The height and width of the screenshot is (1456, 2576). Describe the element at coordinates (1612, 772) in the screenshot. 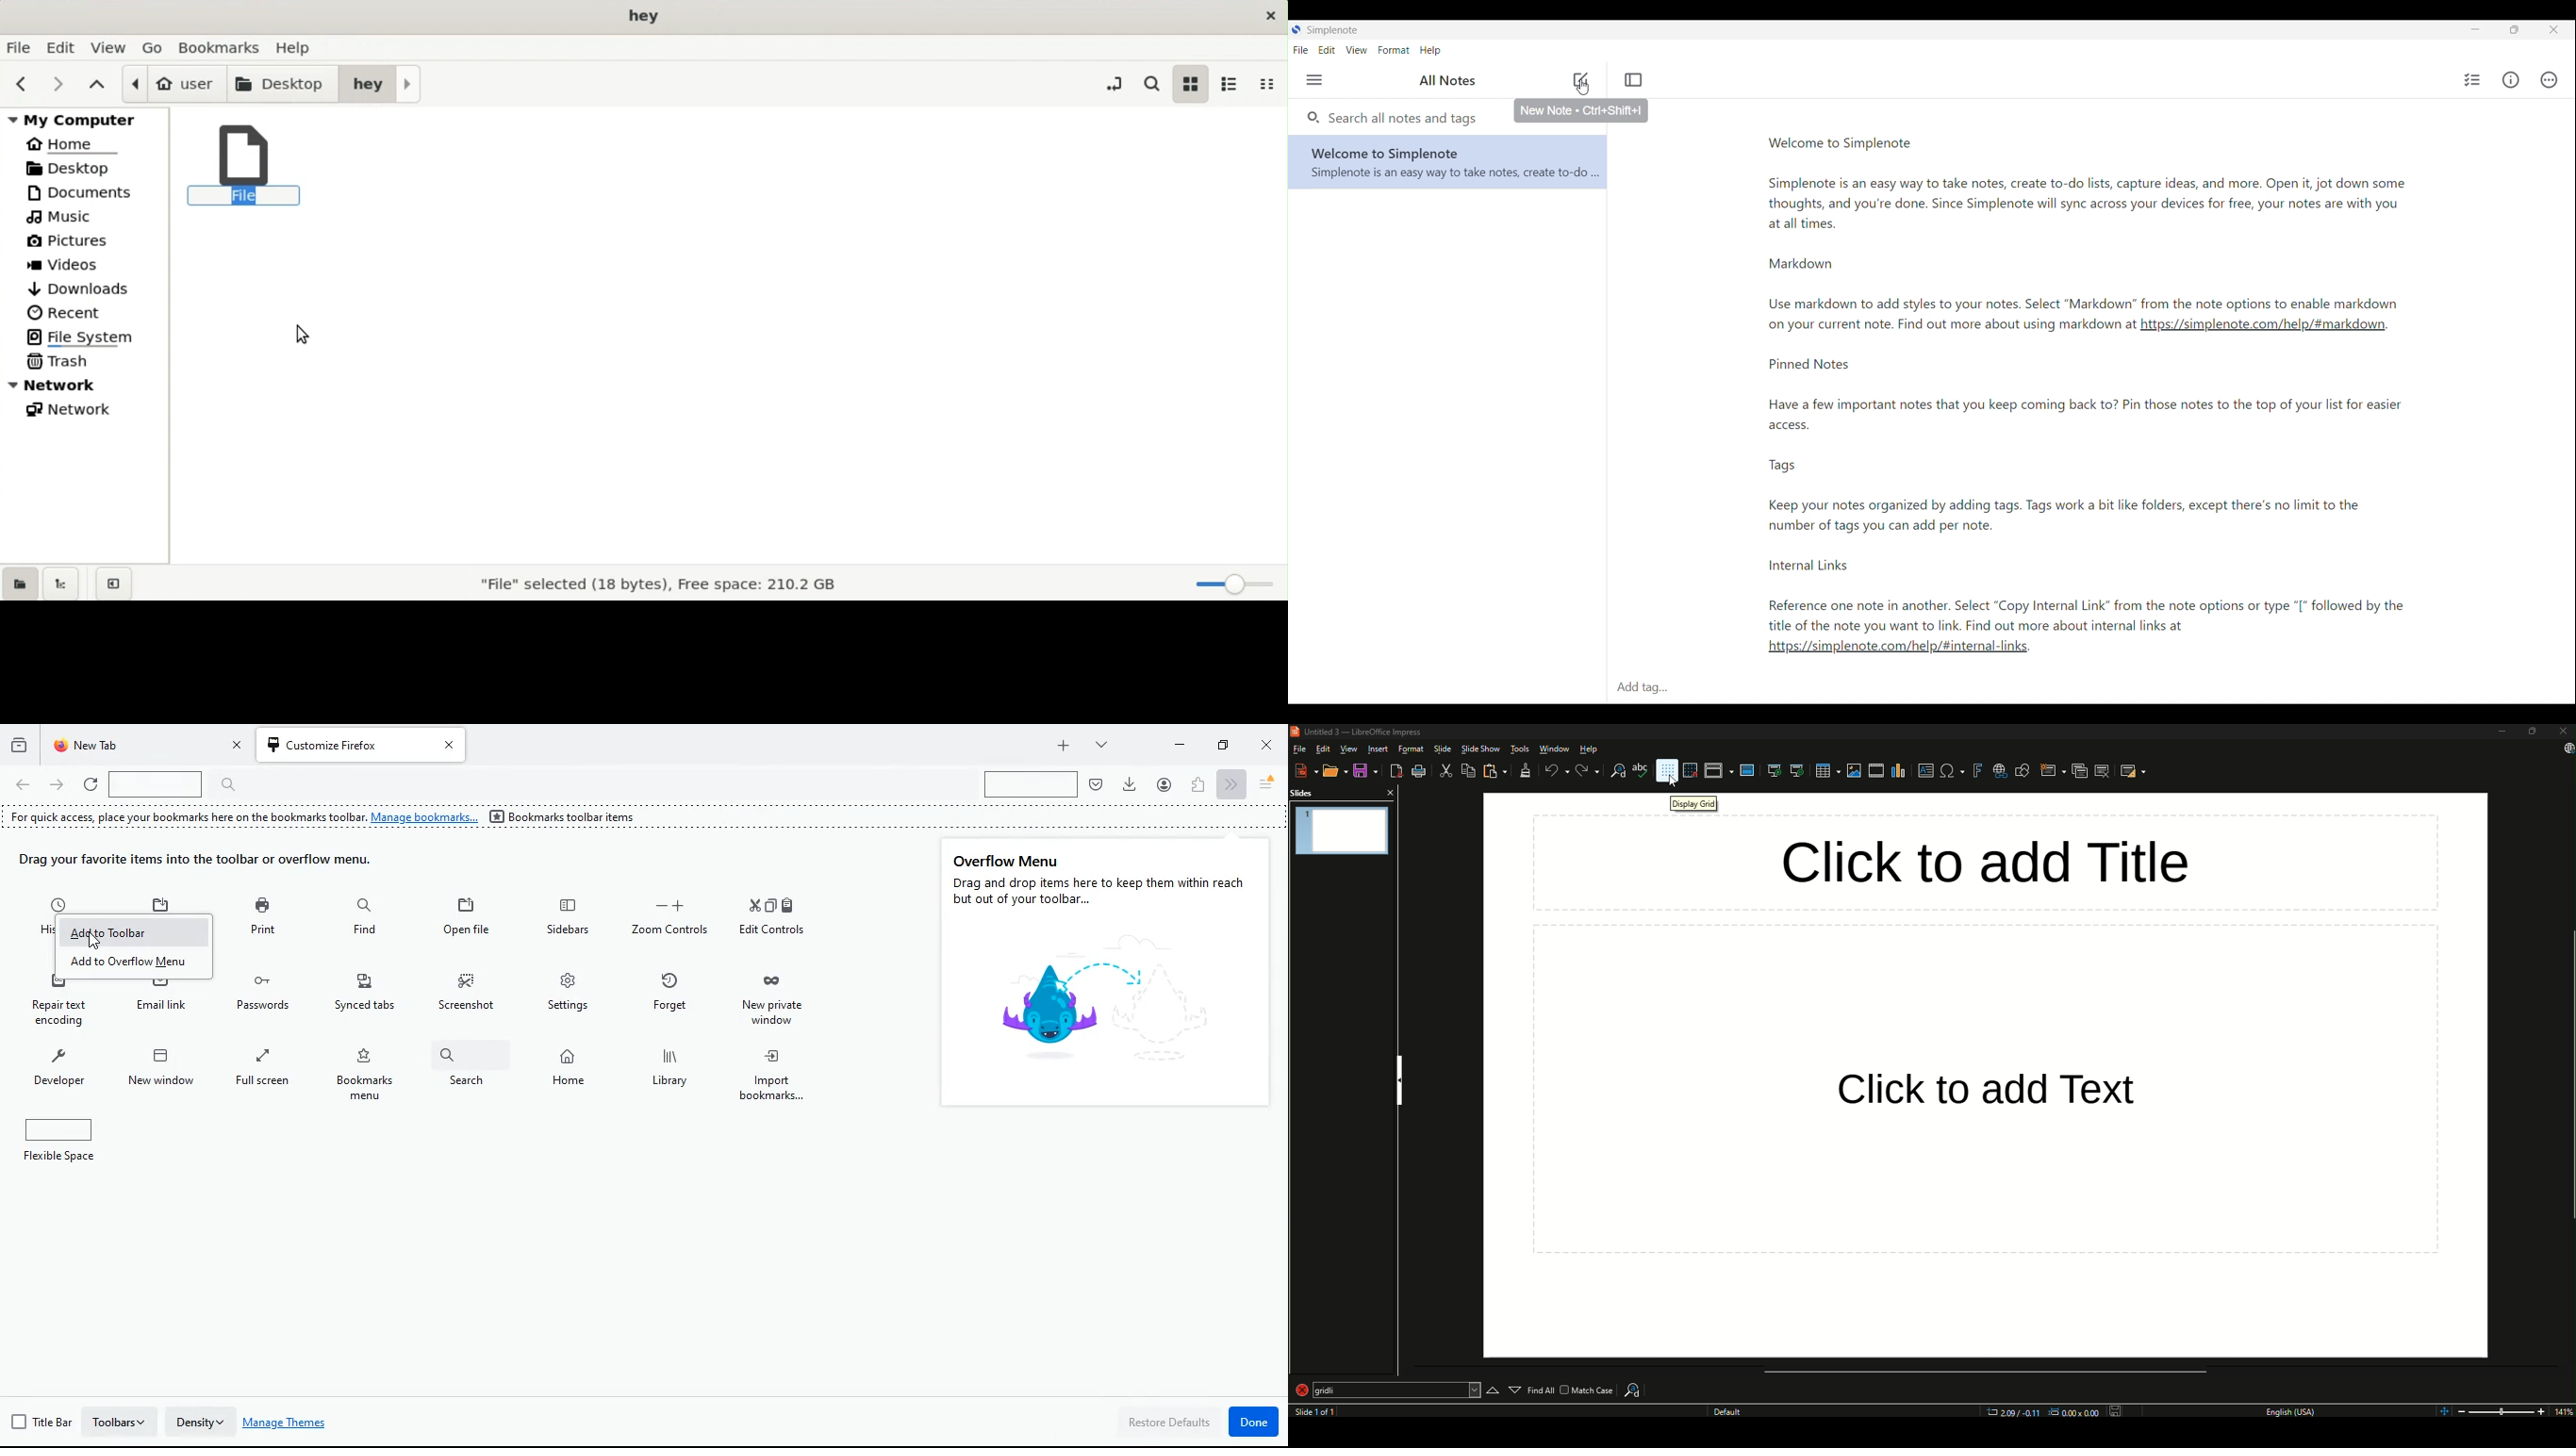

I see `Find and replace` at that location.